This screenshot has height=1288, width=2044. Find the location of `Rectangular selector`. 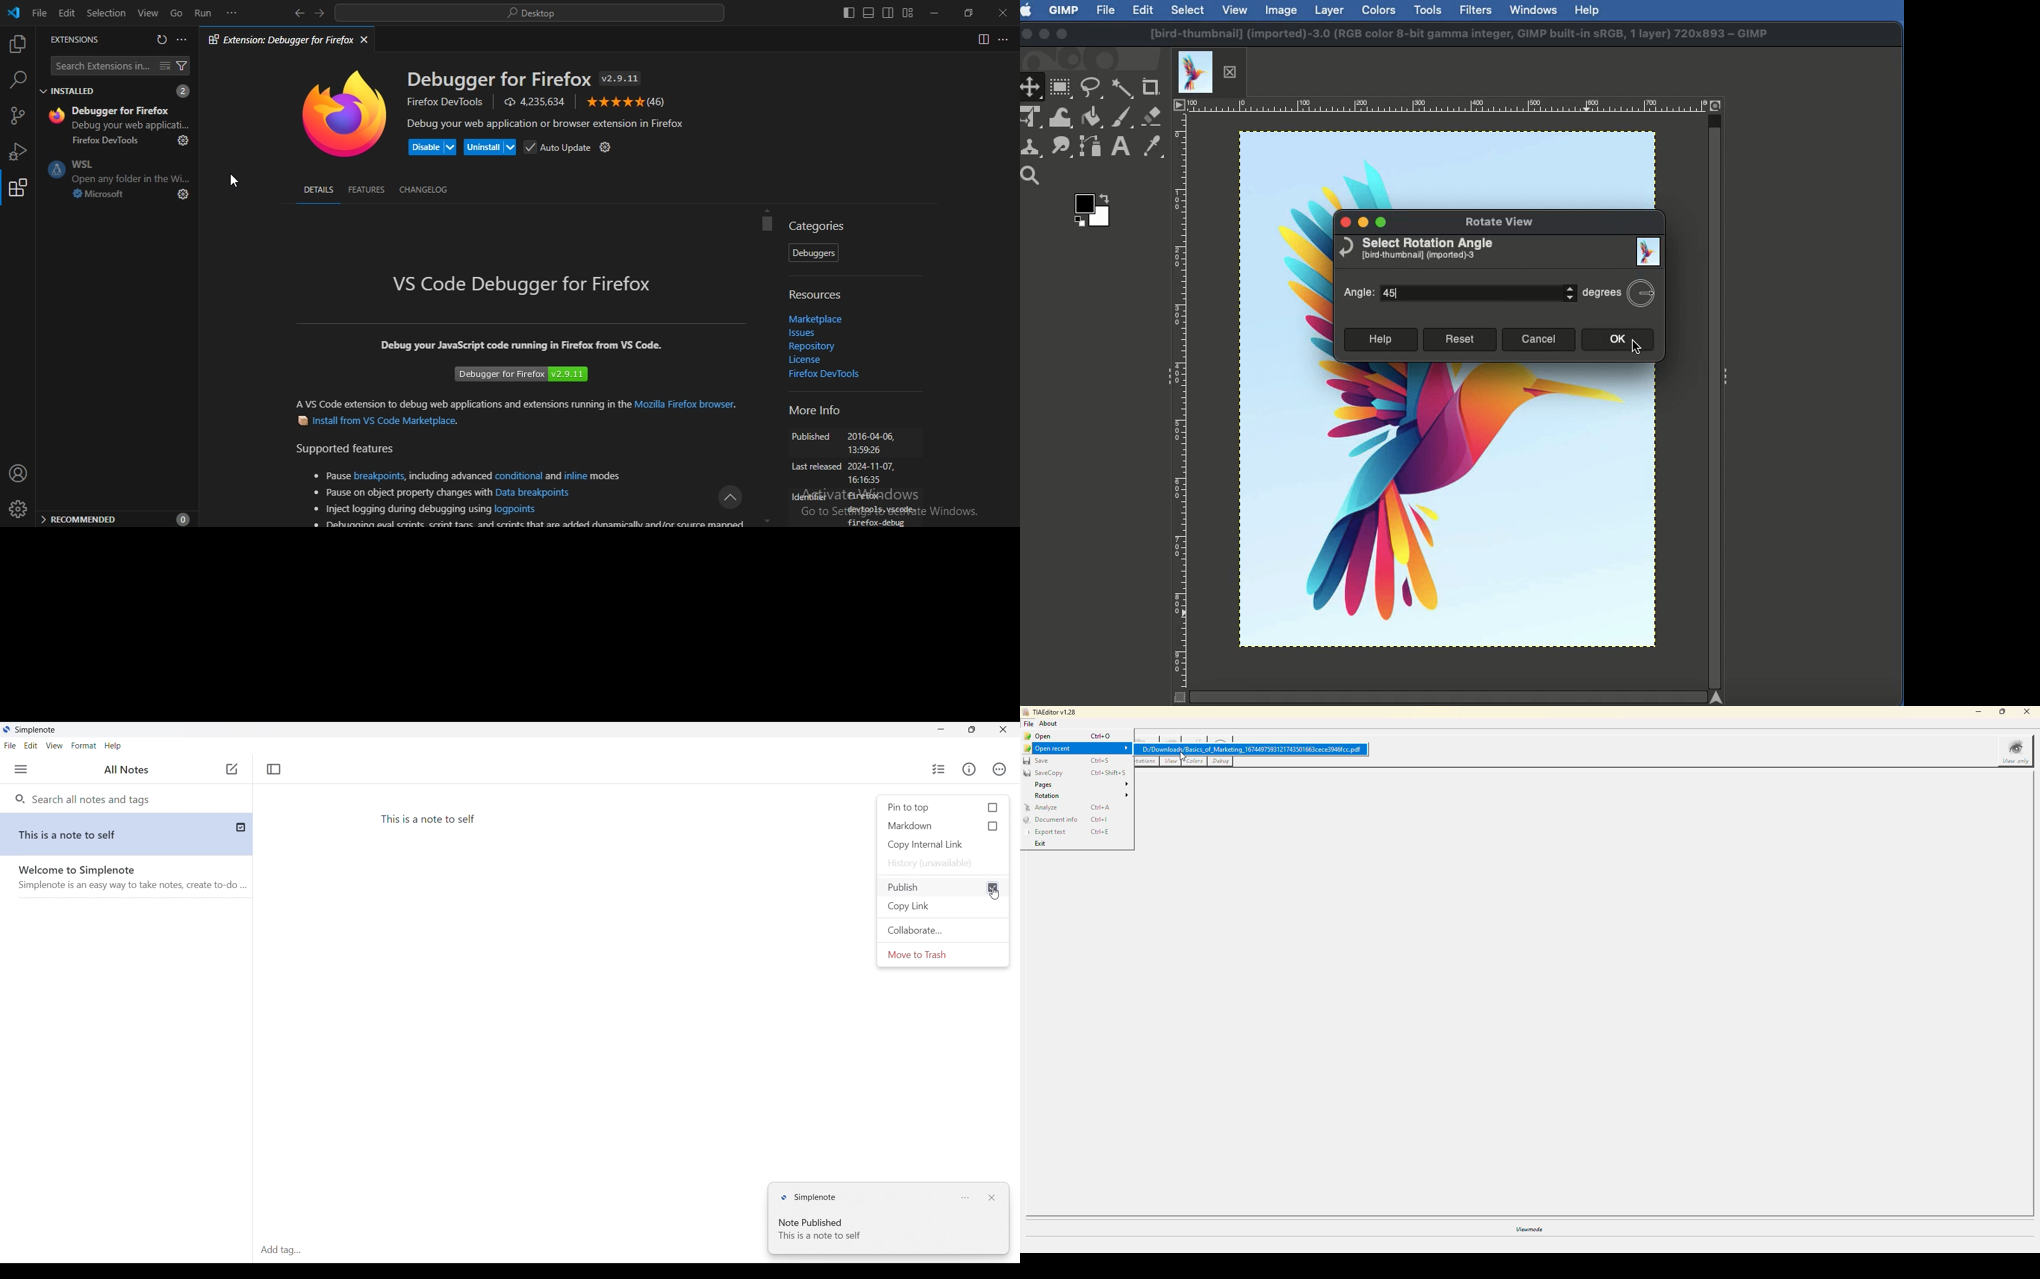

Rectangular selector is located at coordinates (1061, 88).